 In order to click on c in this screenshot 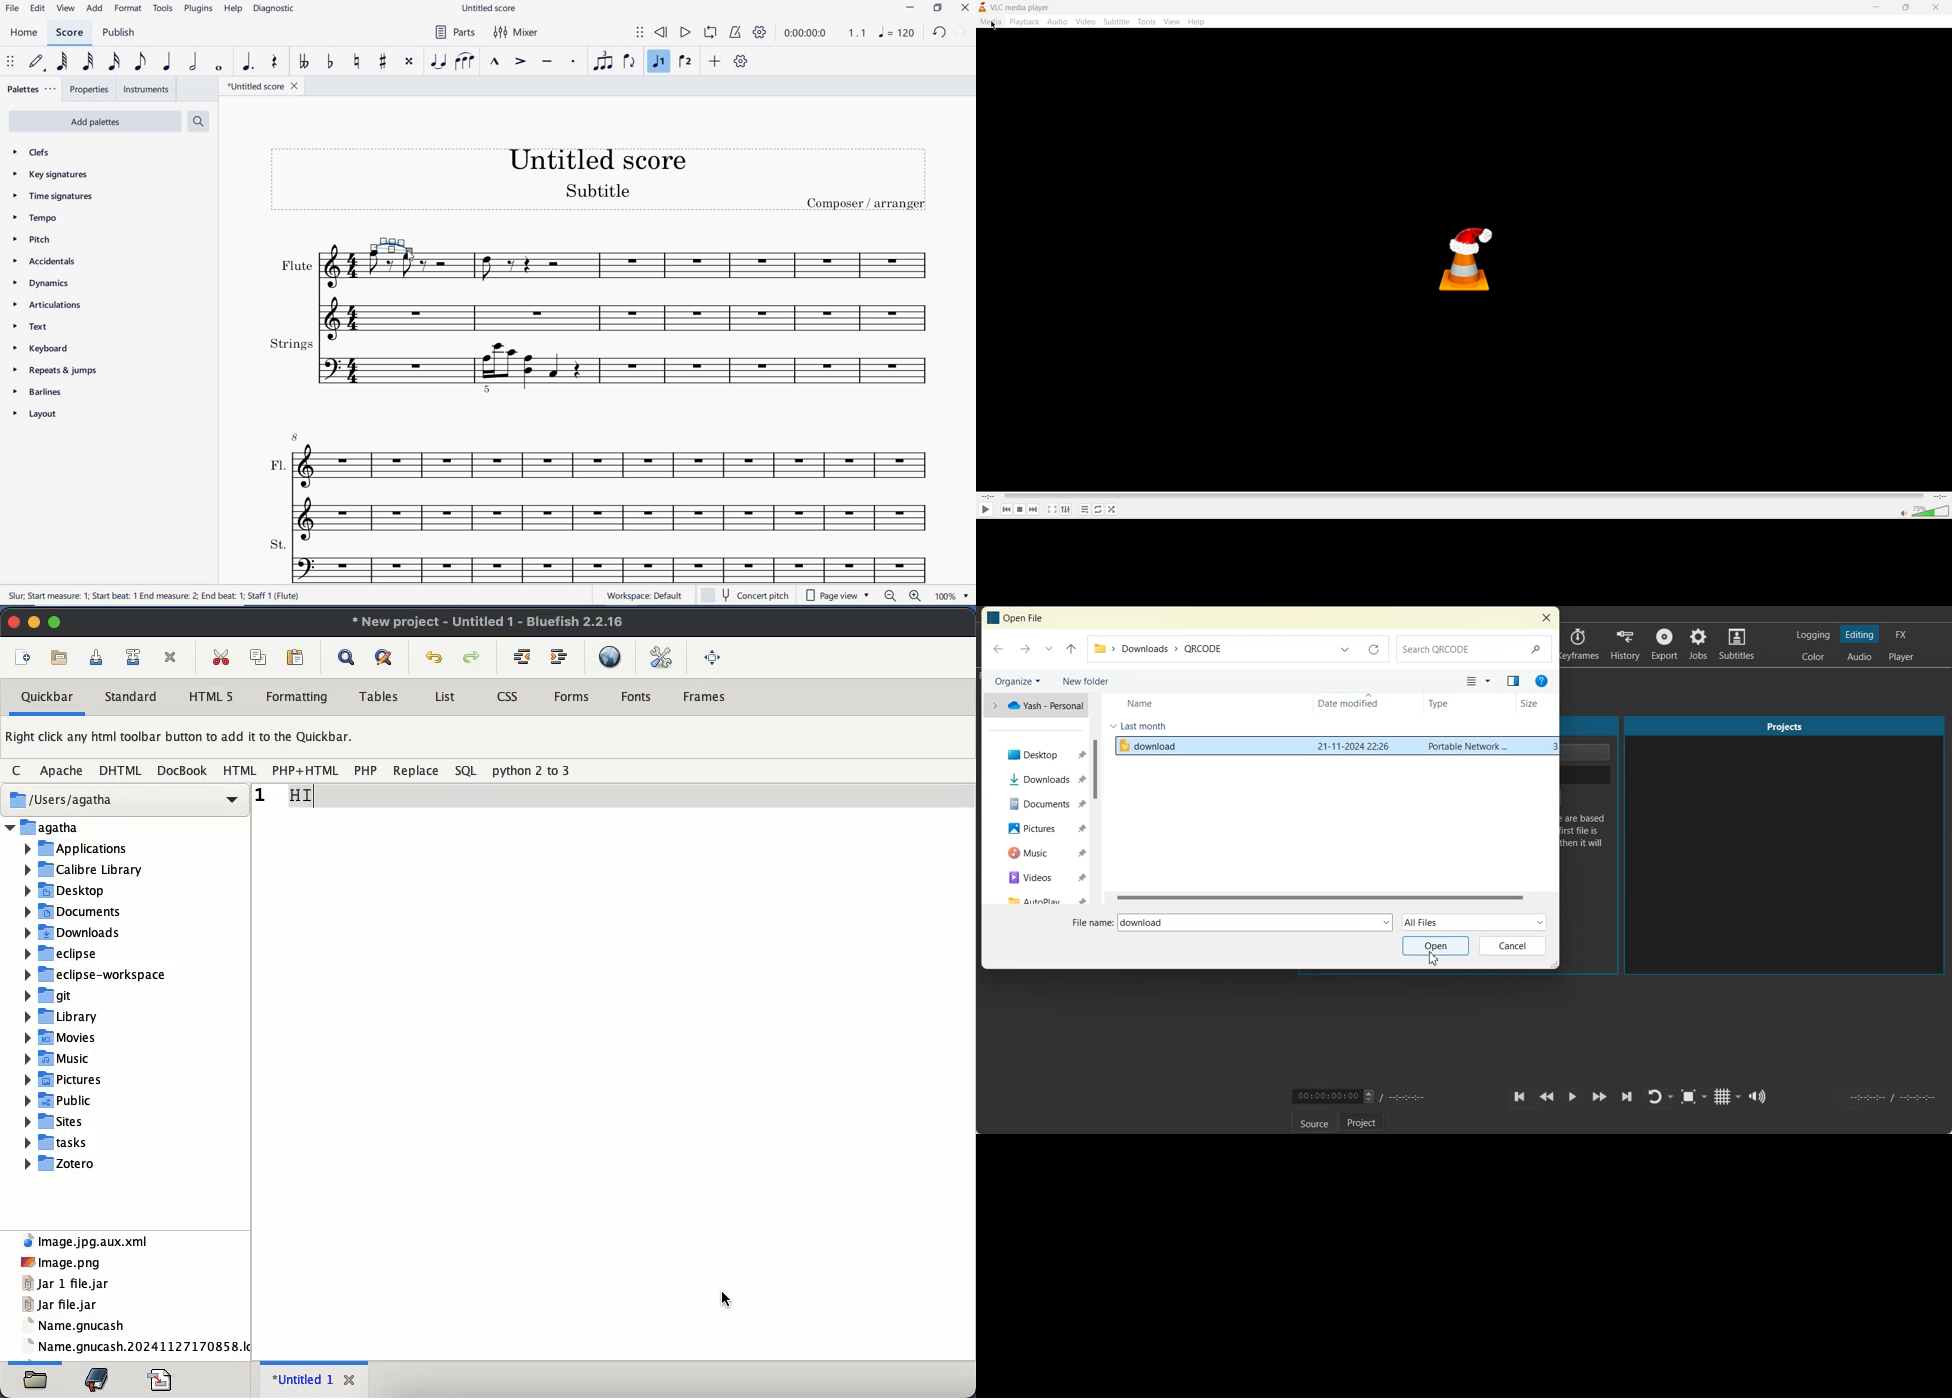, I will do `click(19, 771)`.